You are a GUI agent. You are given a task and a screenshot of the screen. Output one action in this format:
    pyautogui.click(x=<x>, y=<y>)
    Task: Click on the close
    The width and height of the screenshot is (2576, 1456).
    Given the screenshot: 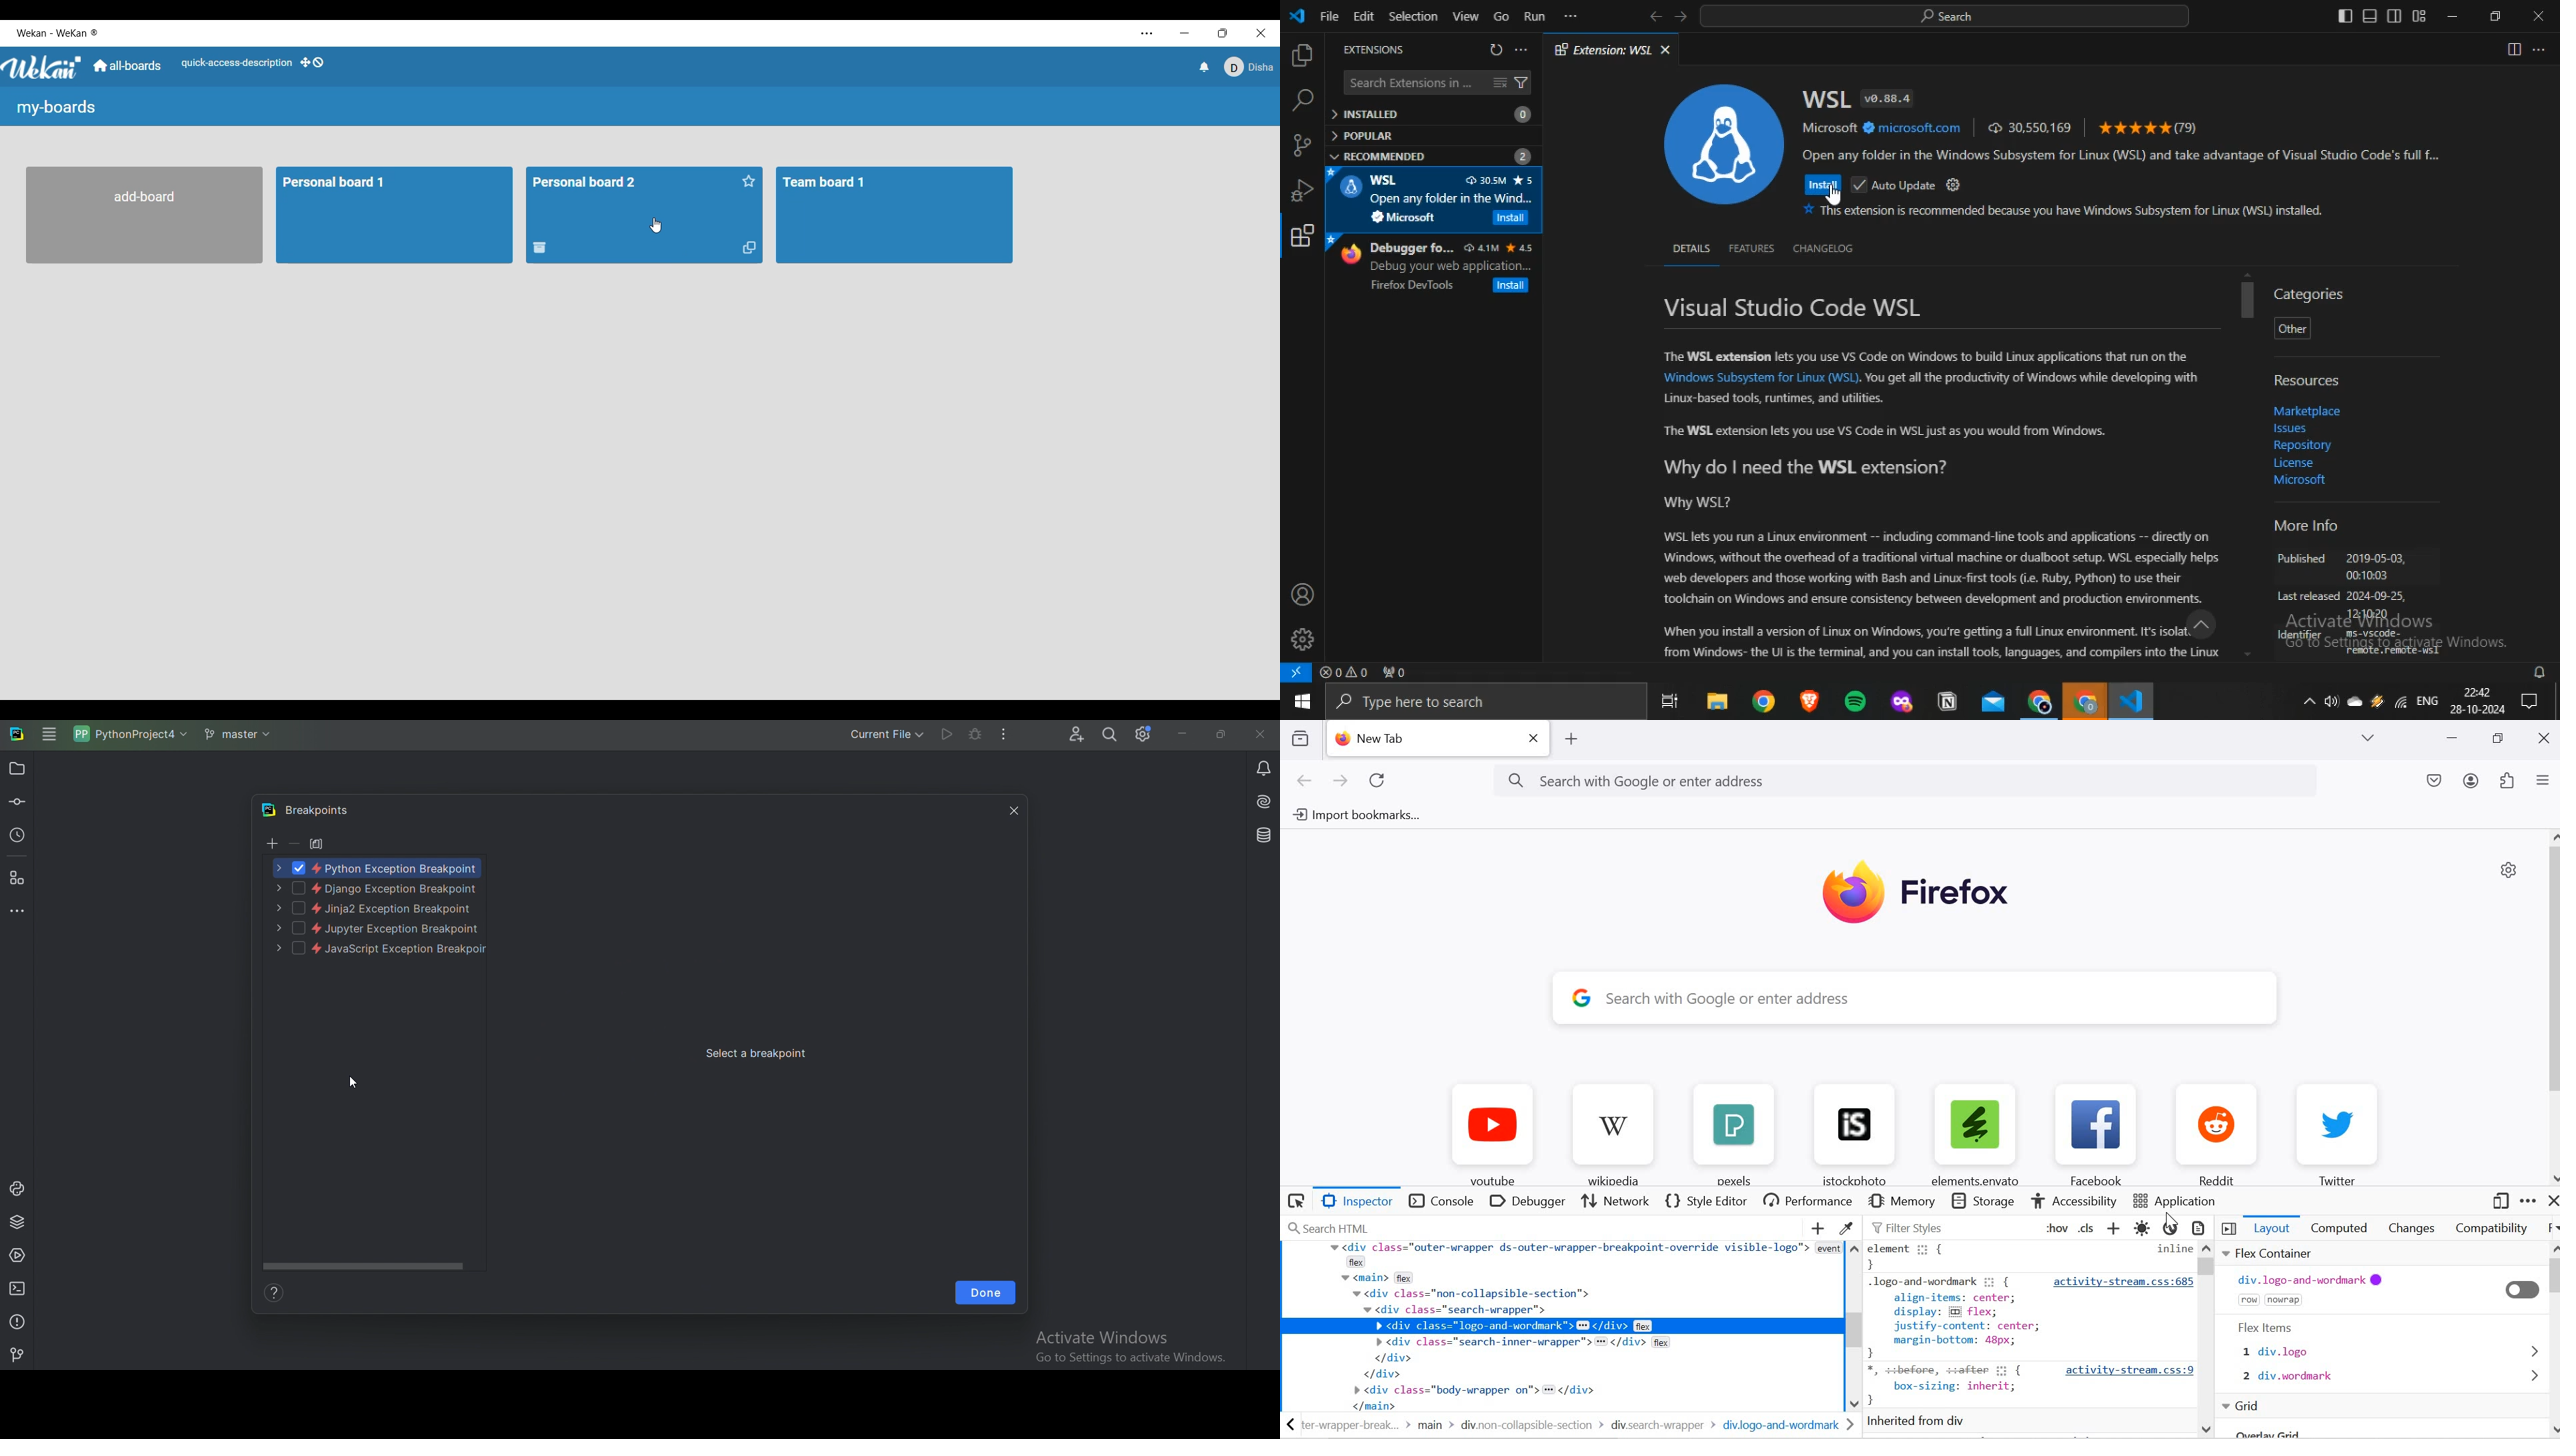 What is the action you would take?
    pyautogui.click(x=2543, y=739)
    